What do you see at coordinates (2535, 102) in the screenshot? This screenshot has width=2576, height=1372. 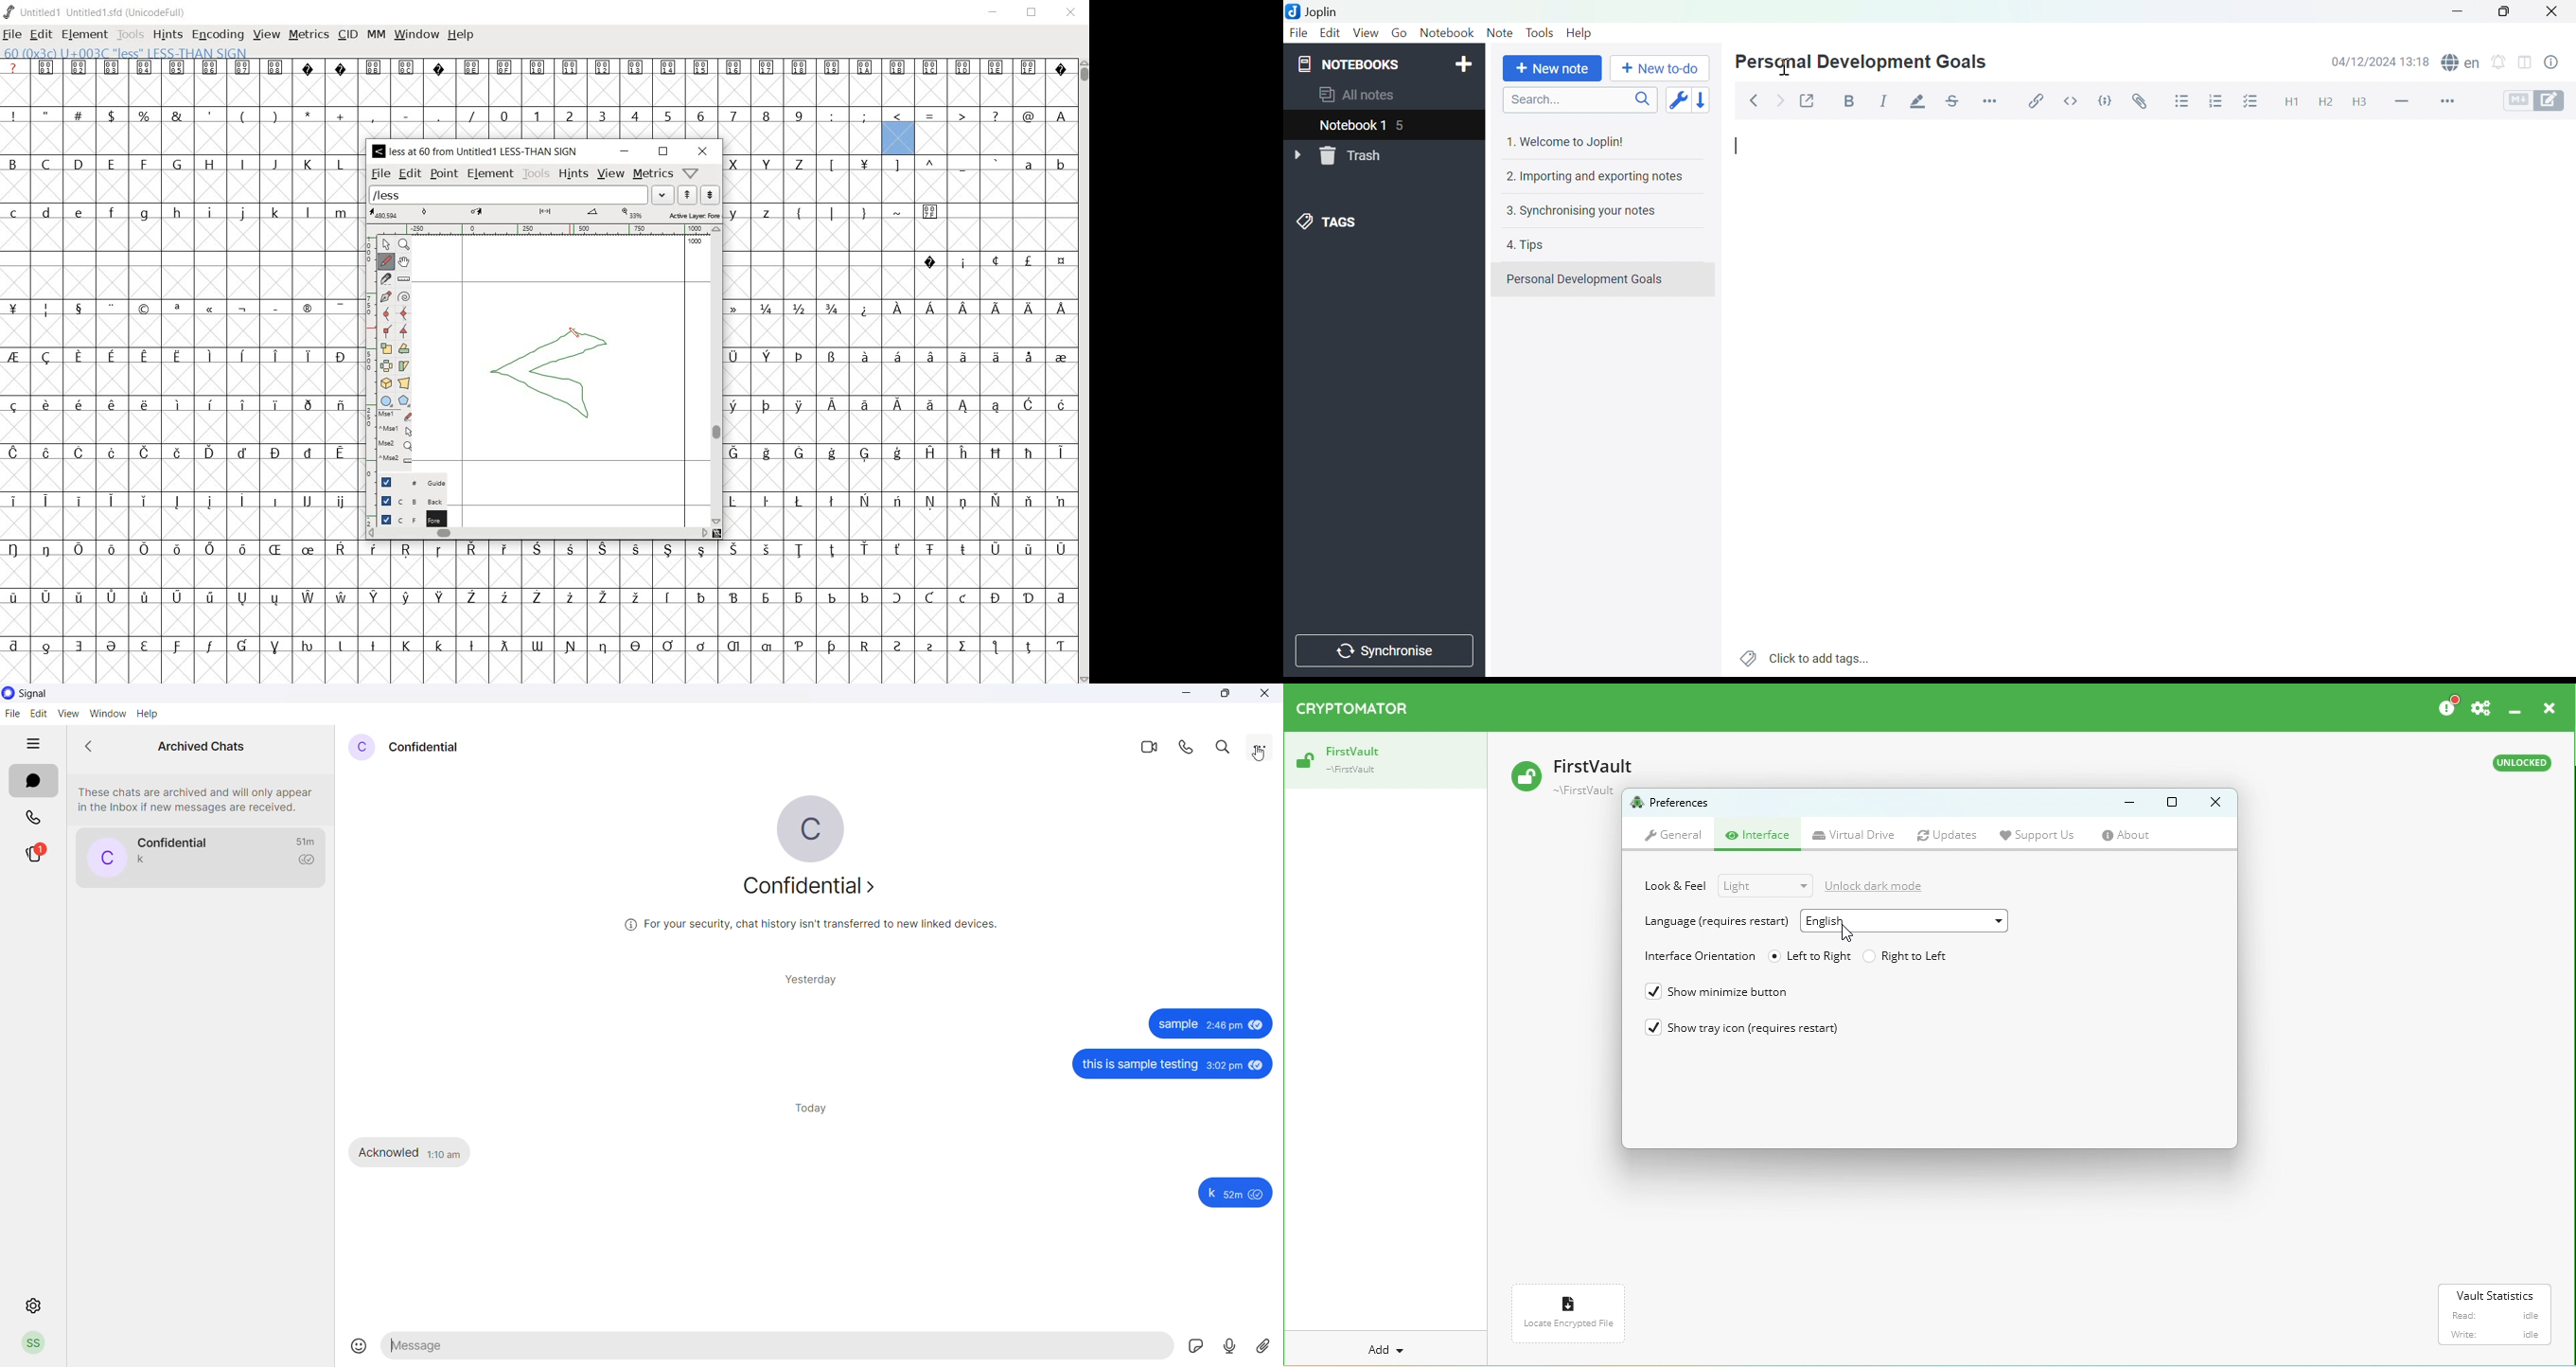 I see `Toggle editors` at bounding box center [2535, 102].